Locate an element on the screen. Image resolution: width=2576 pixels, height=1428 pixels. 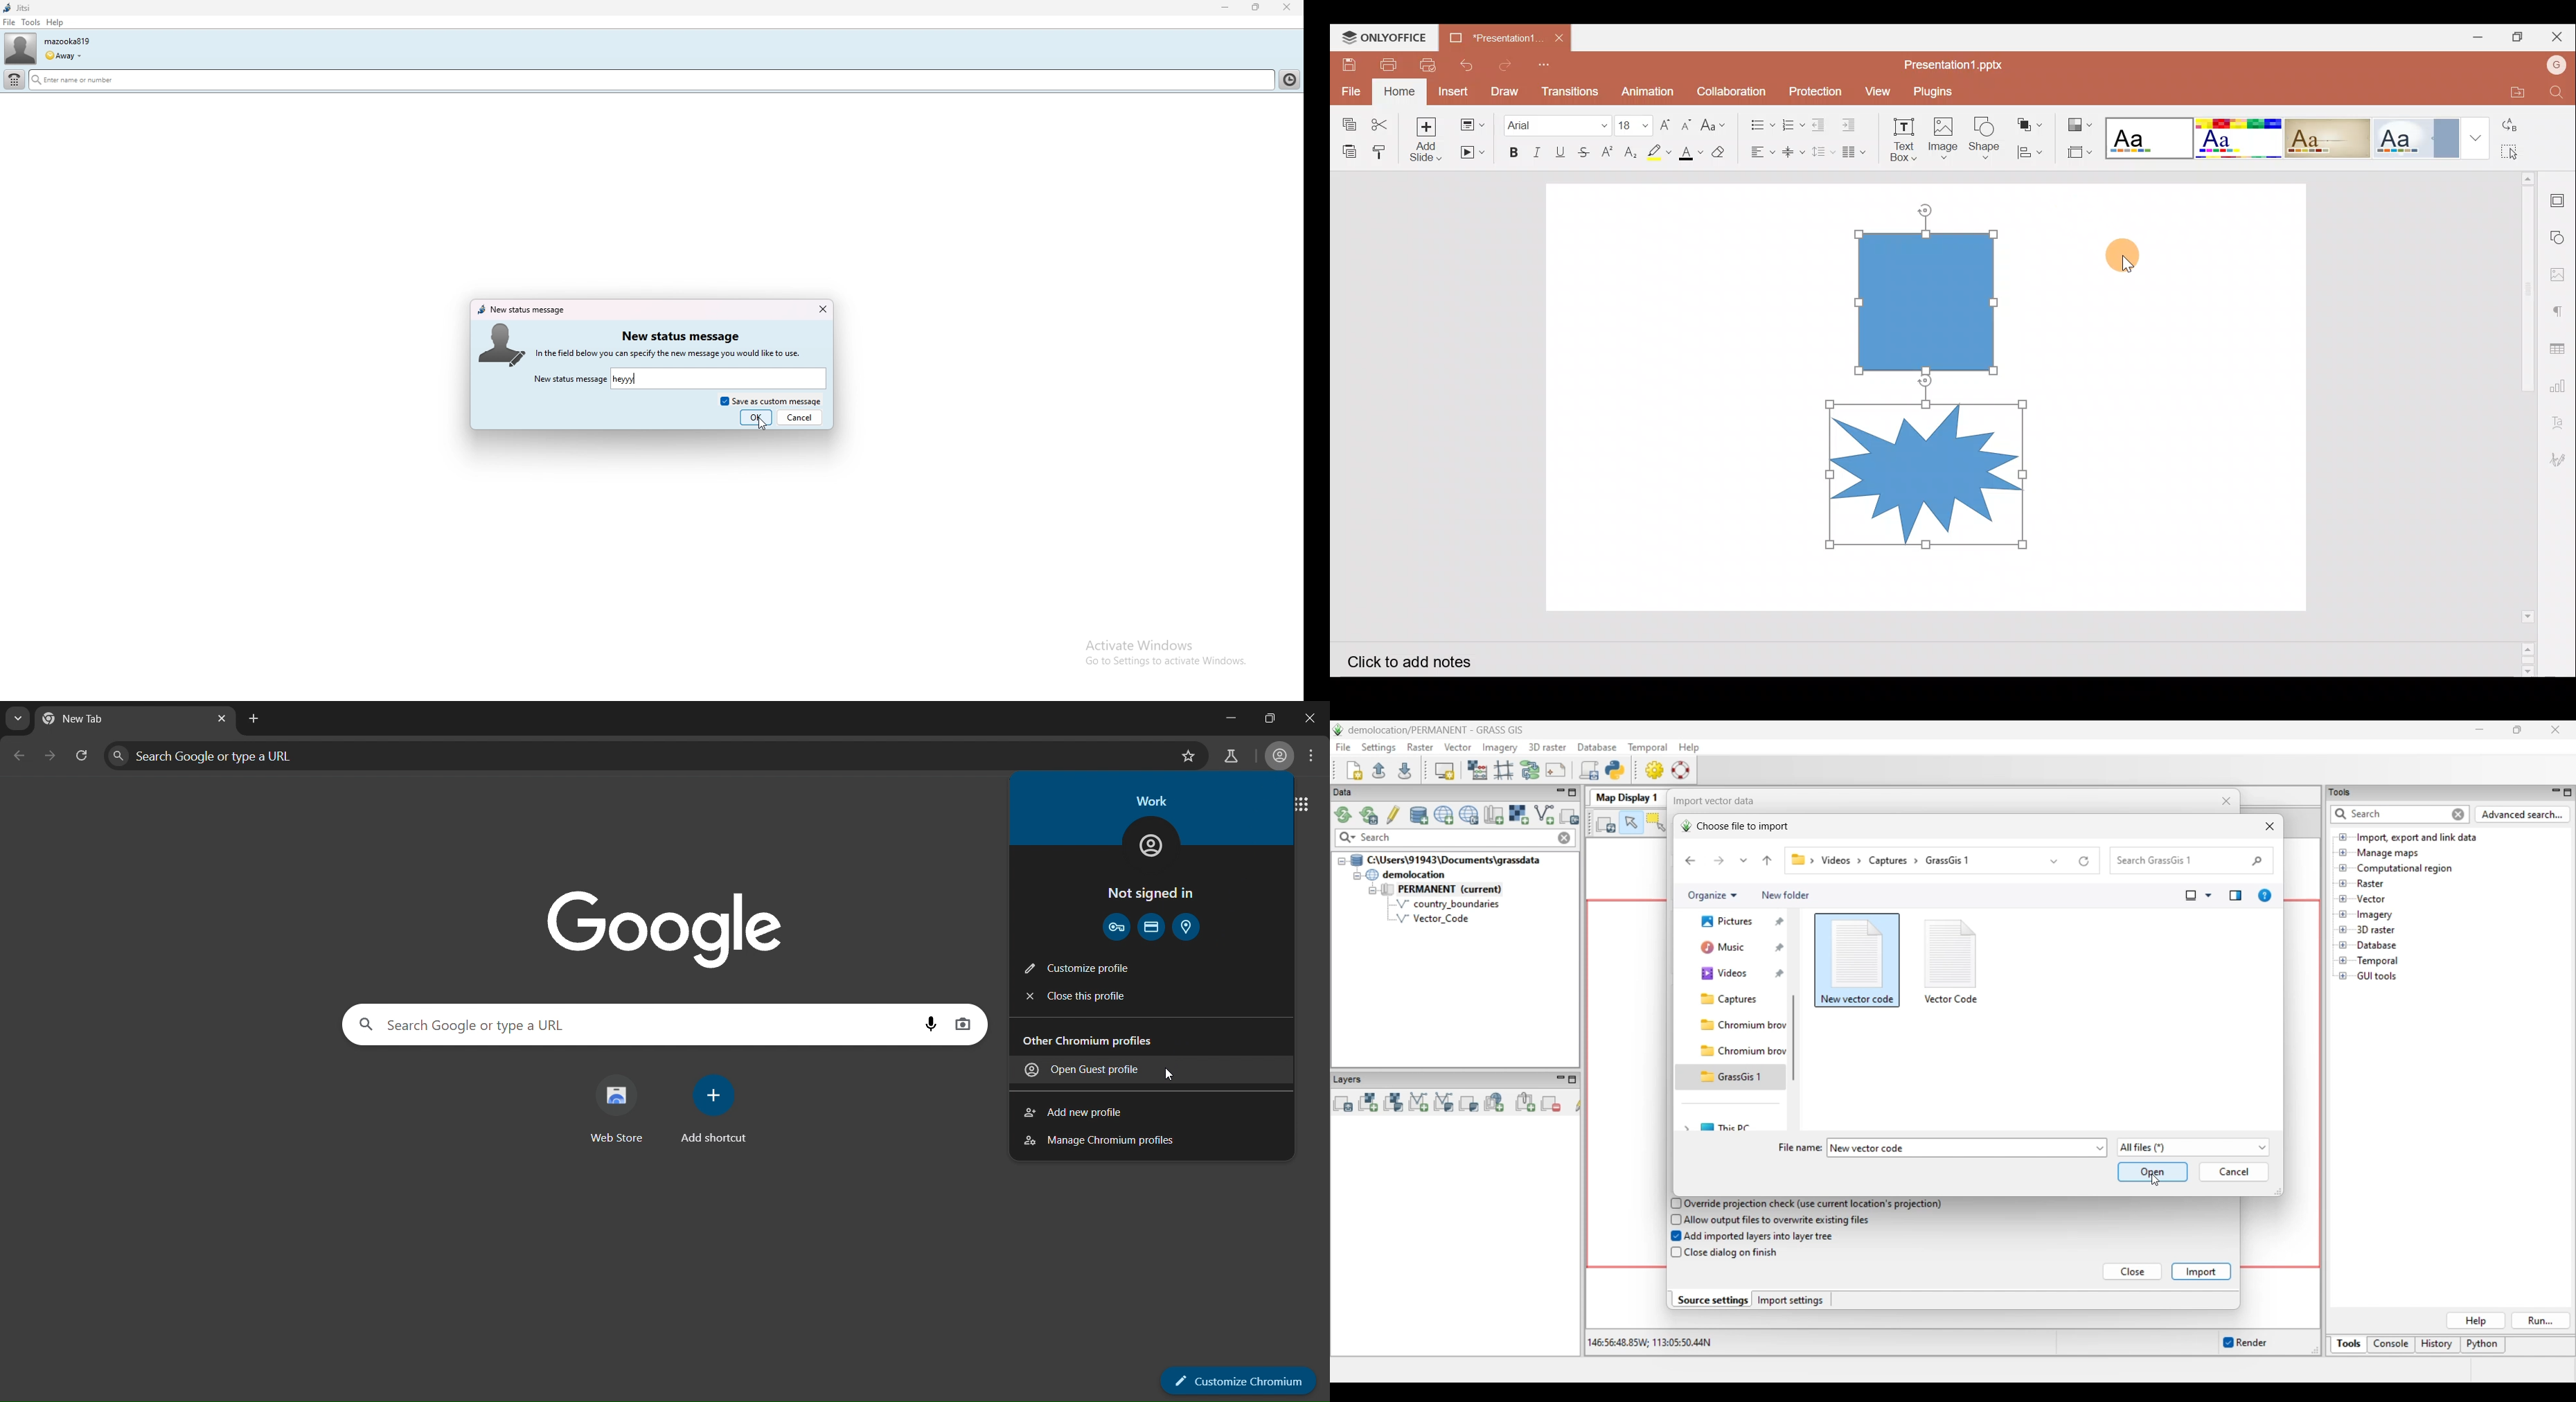
Insert columns is located at coordinates (1857, 152).